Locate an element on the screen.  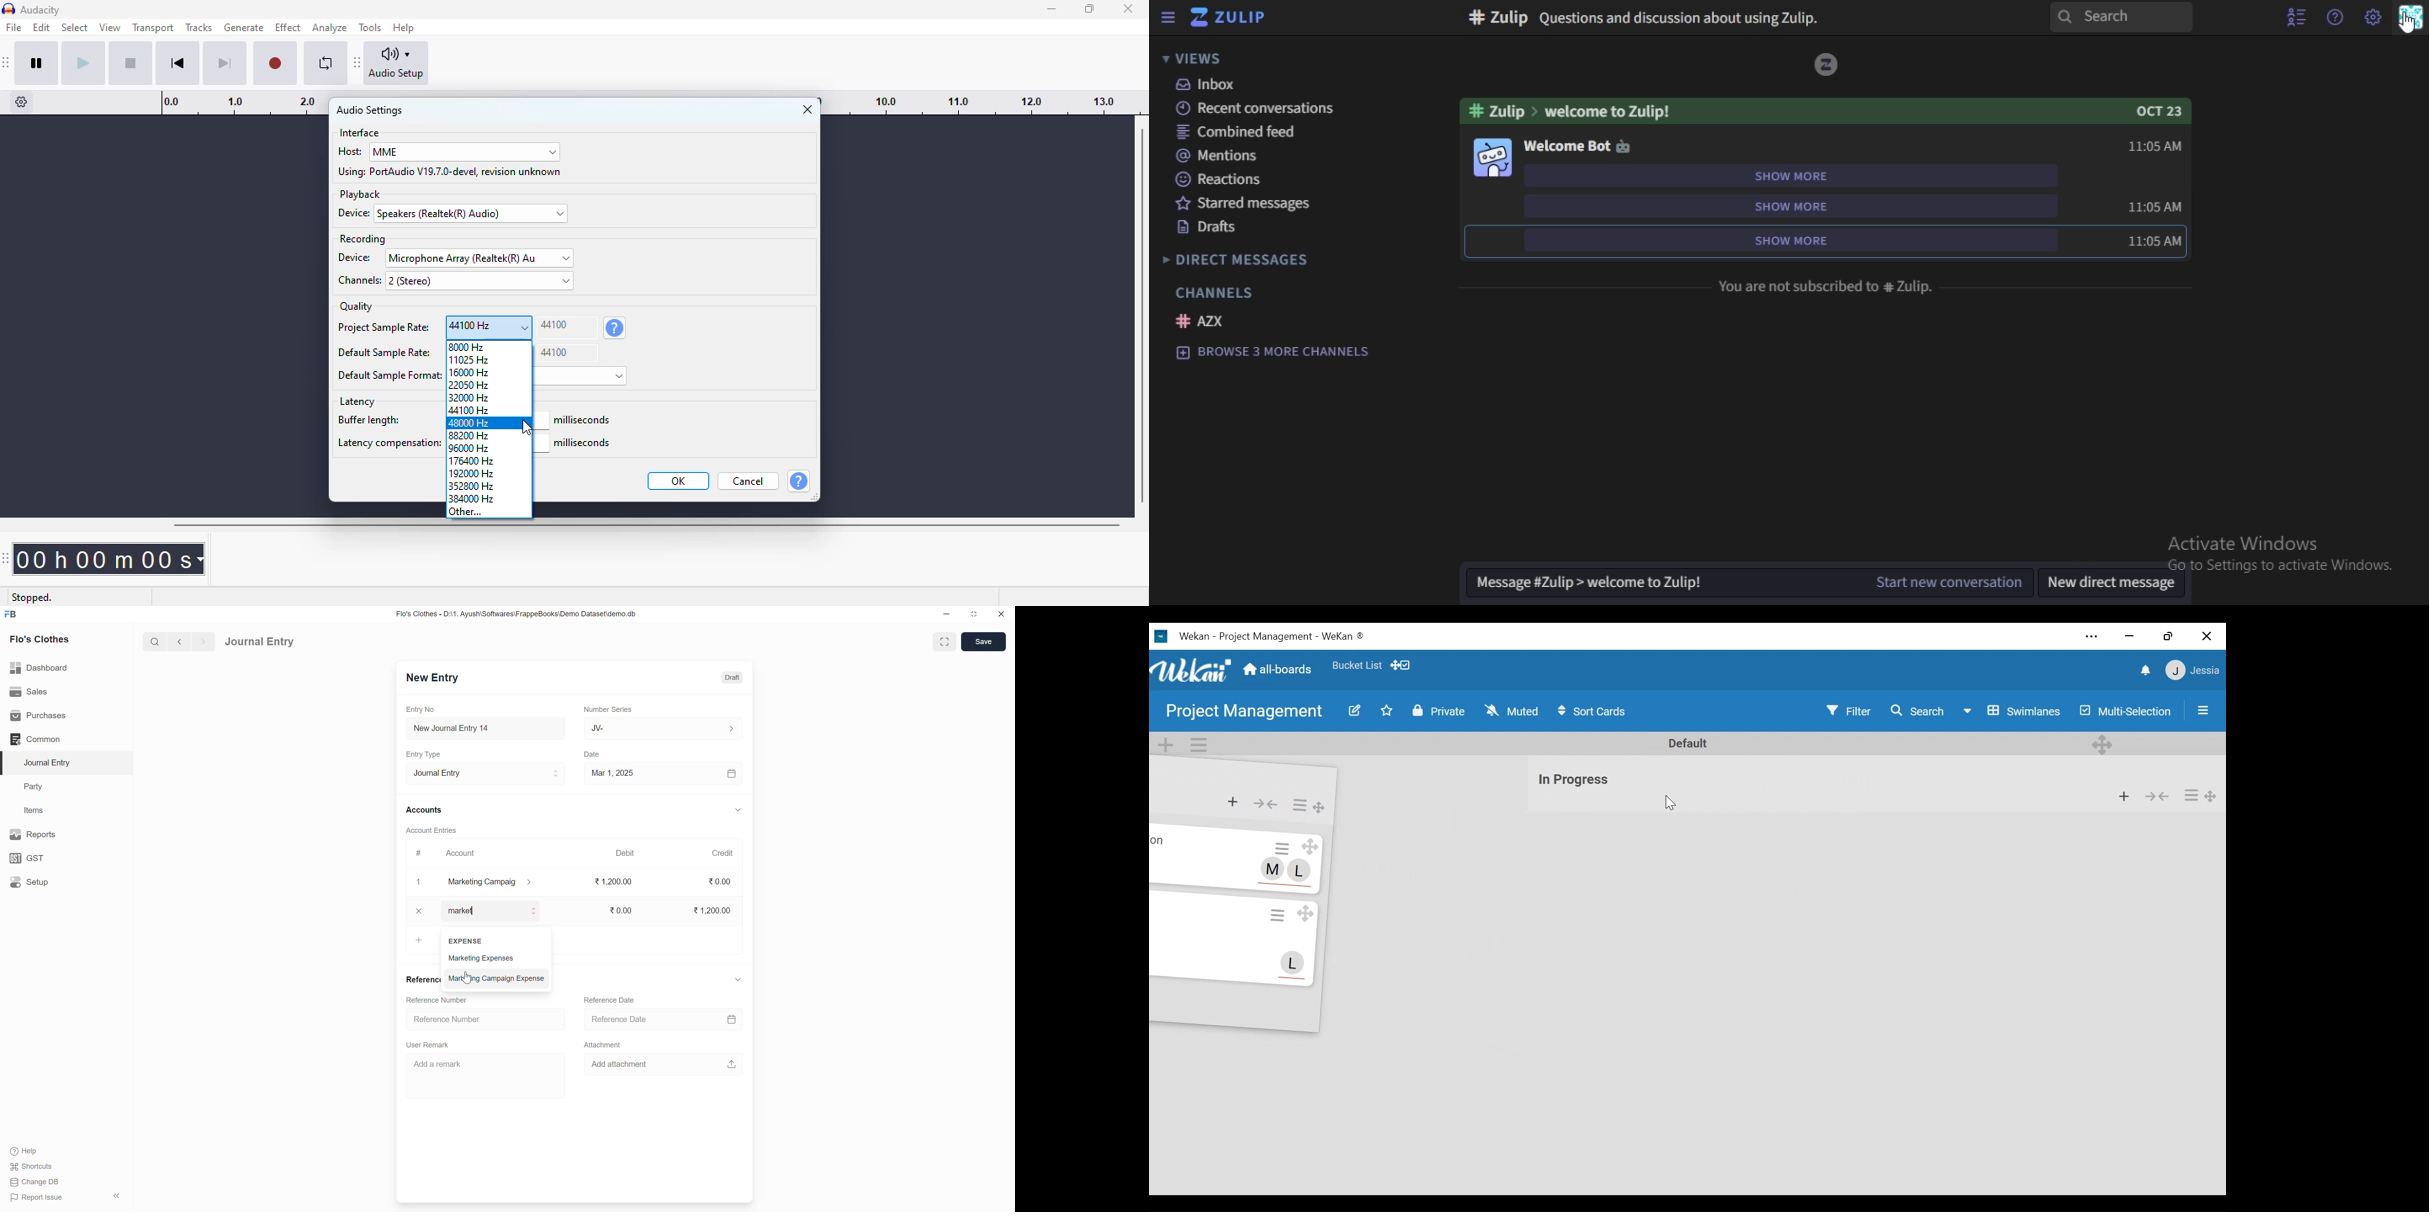
Change DB is located at coordinates (35, 1182).